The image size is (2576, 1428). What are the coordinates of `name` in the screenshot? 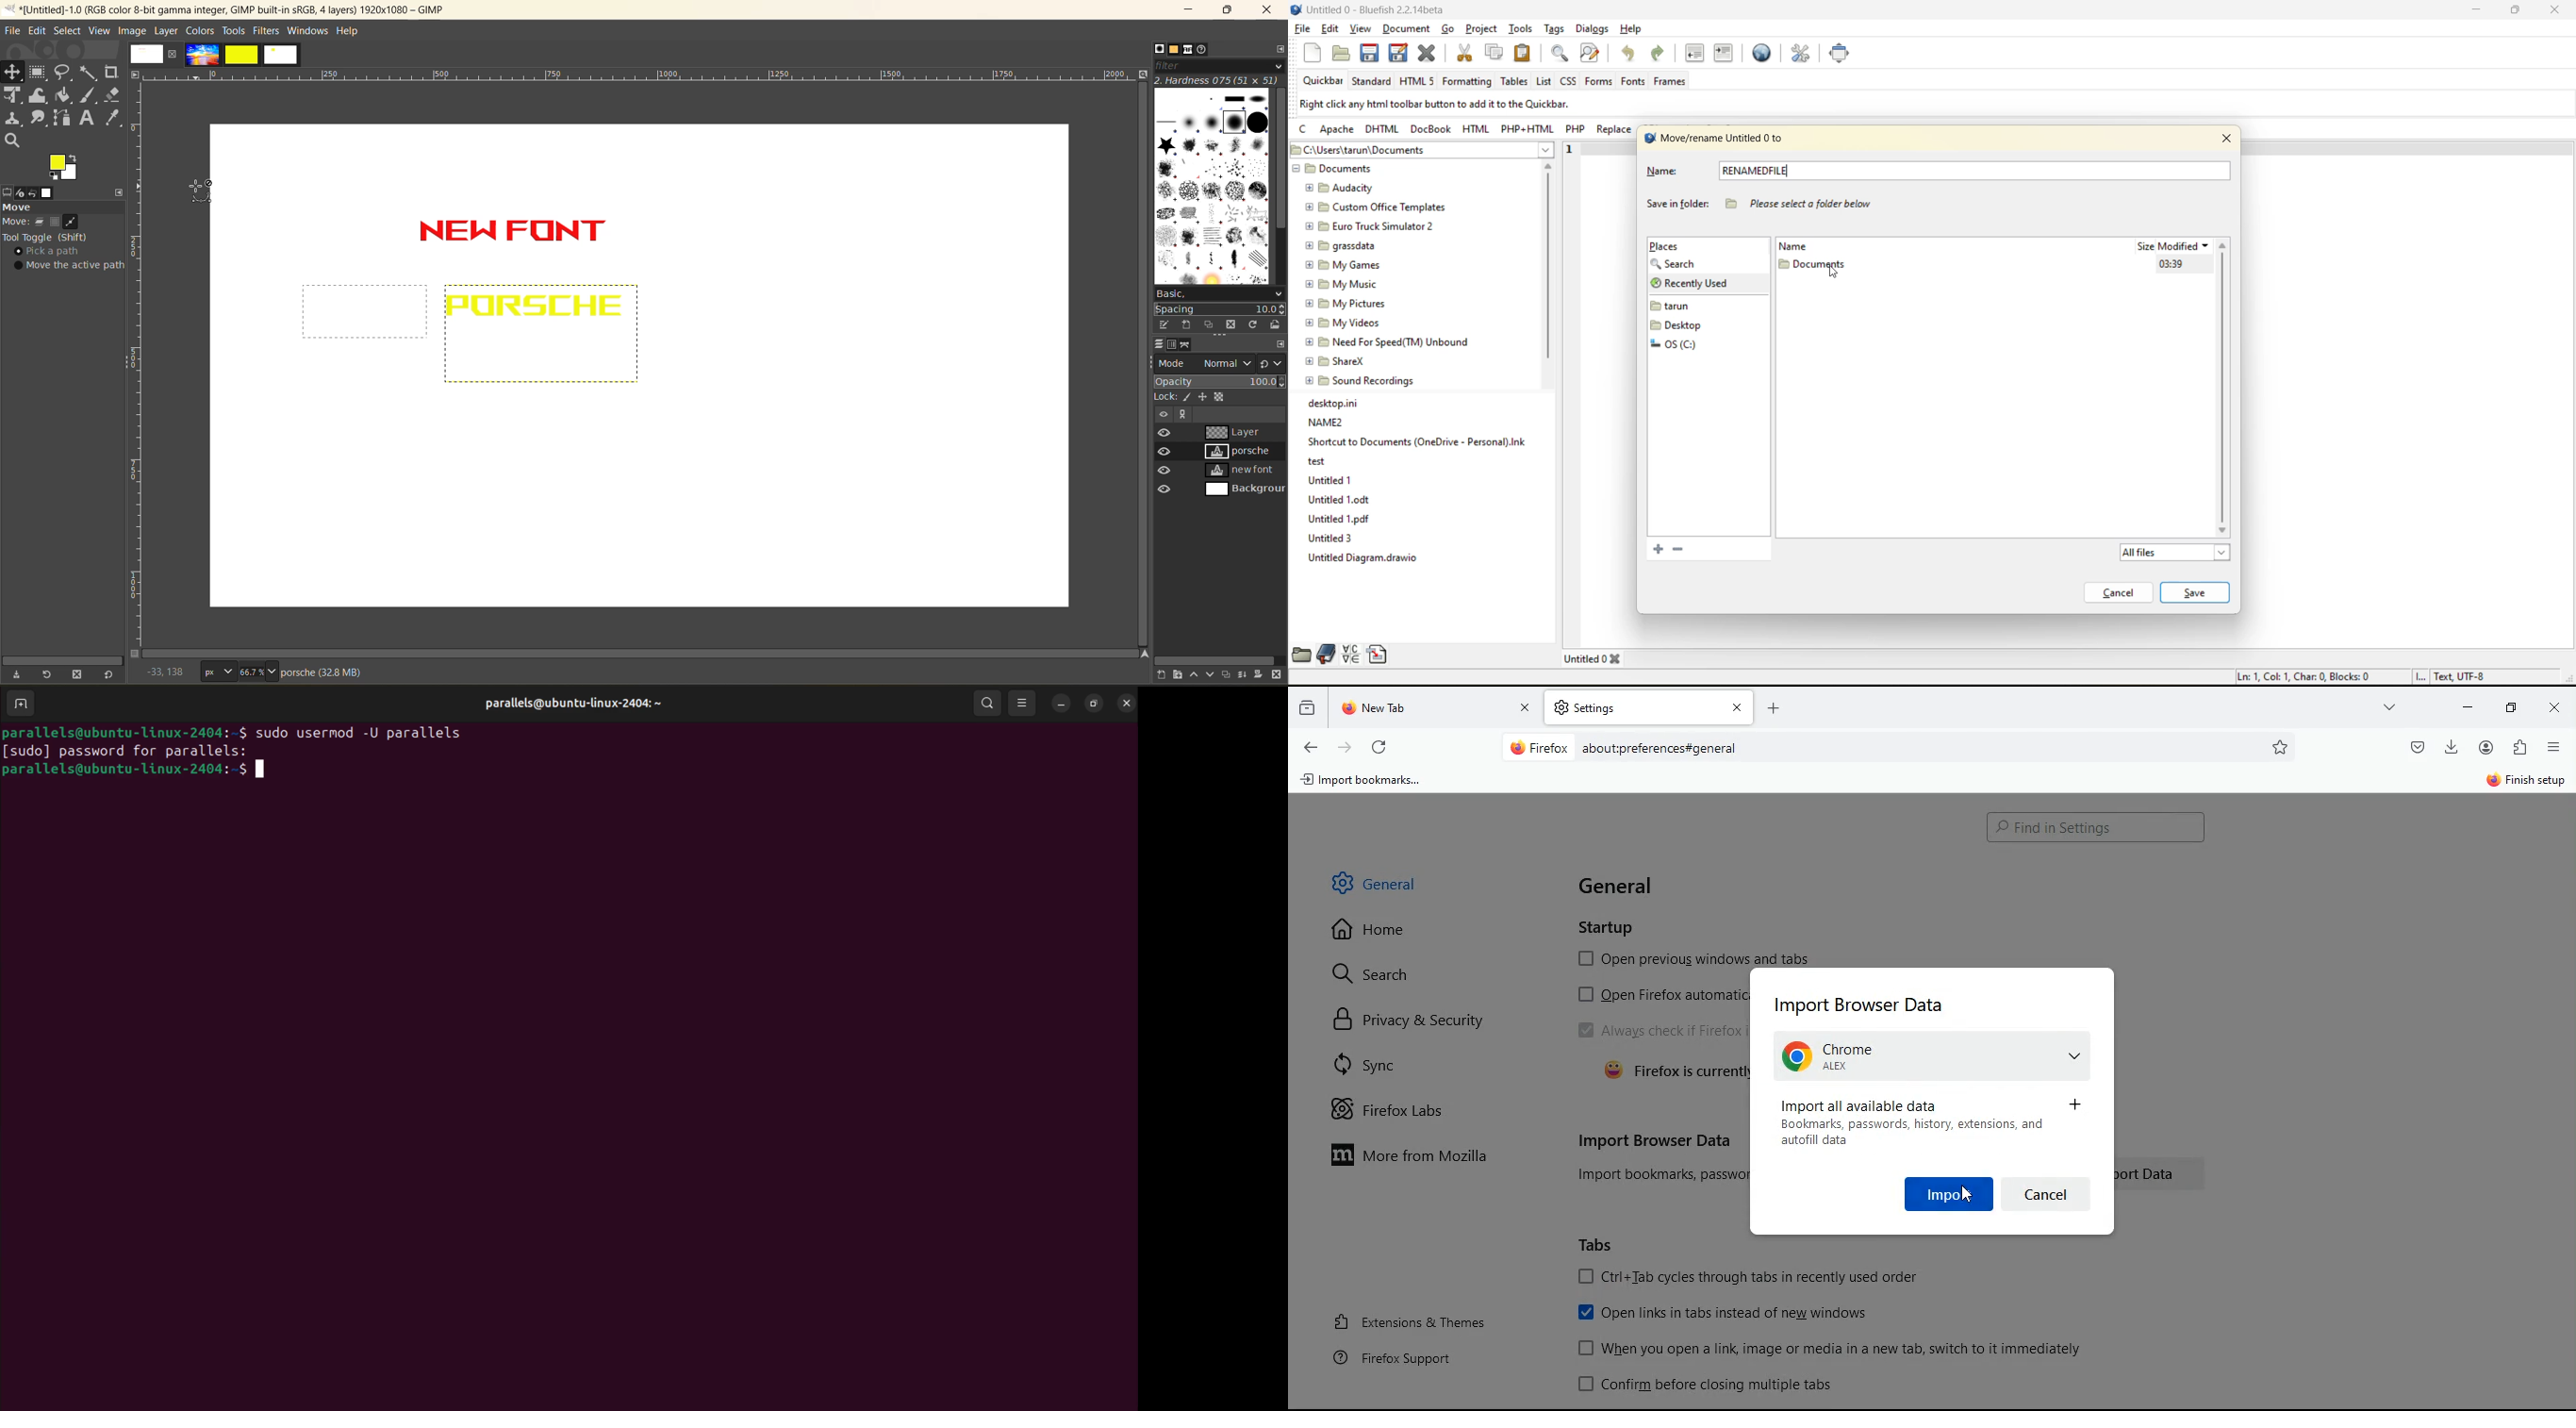 It's located at (1802, 246).